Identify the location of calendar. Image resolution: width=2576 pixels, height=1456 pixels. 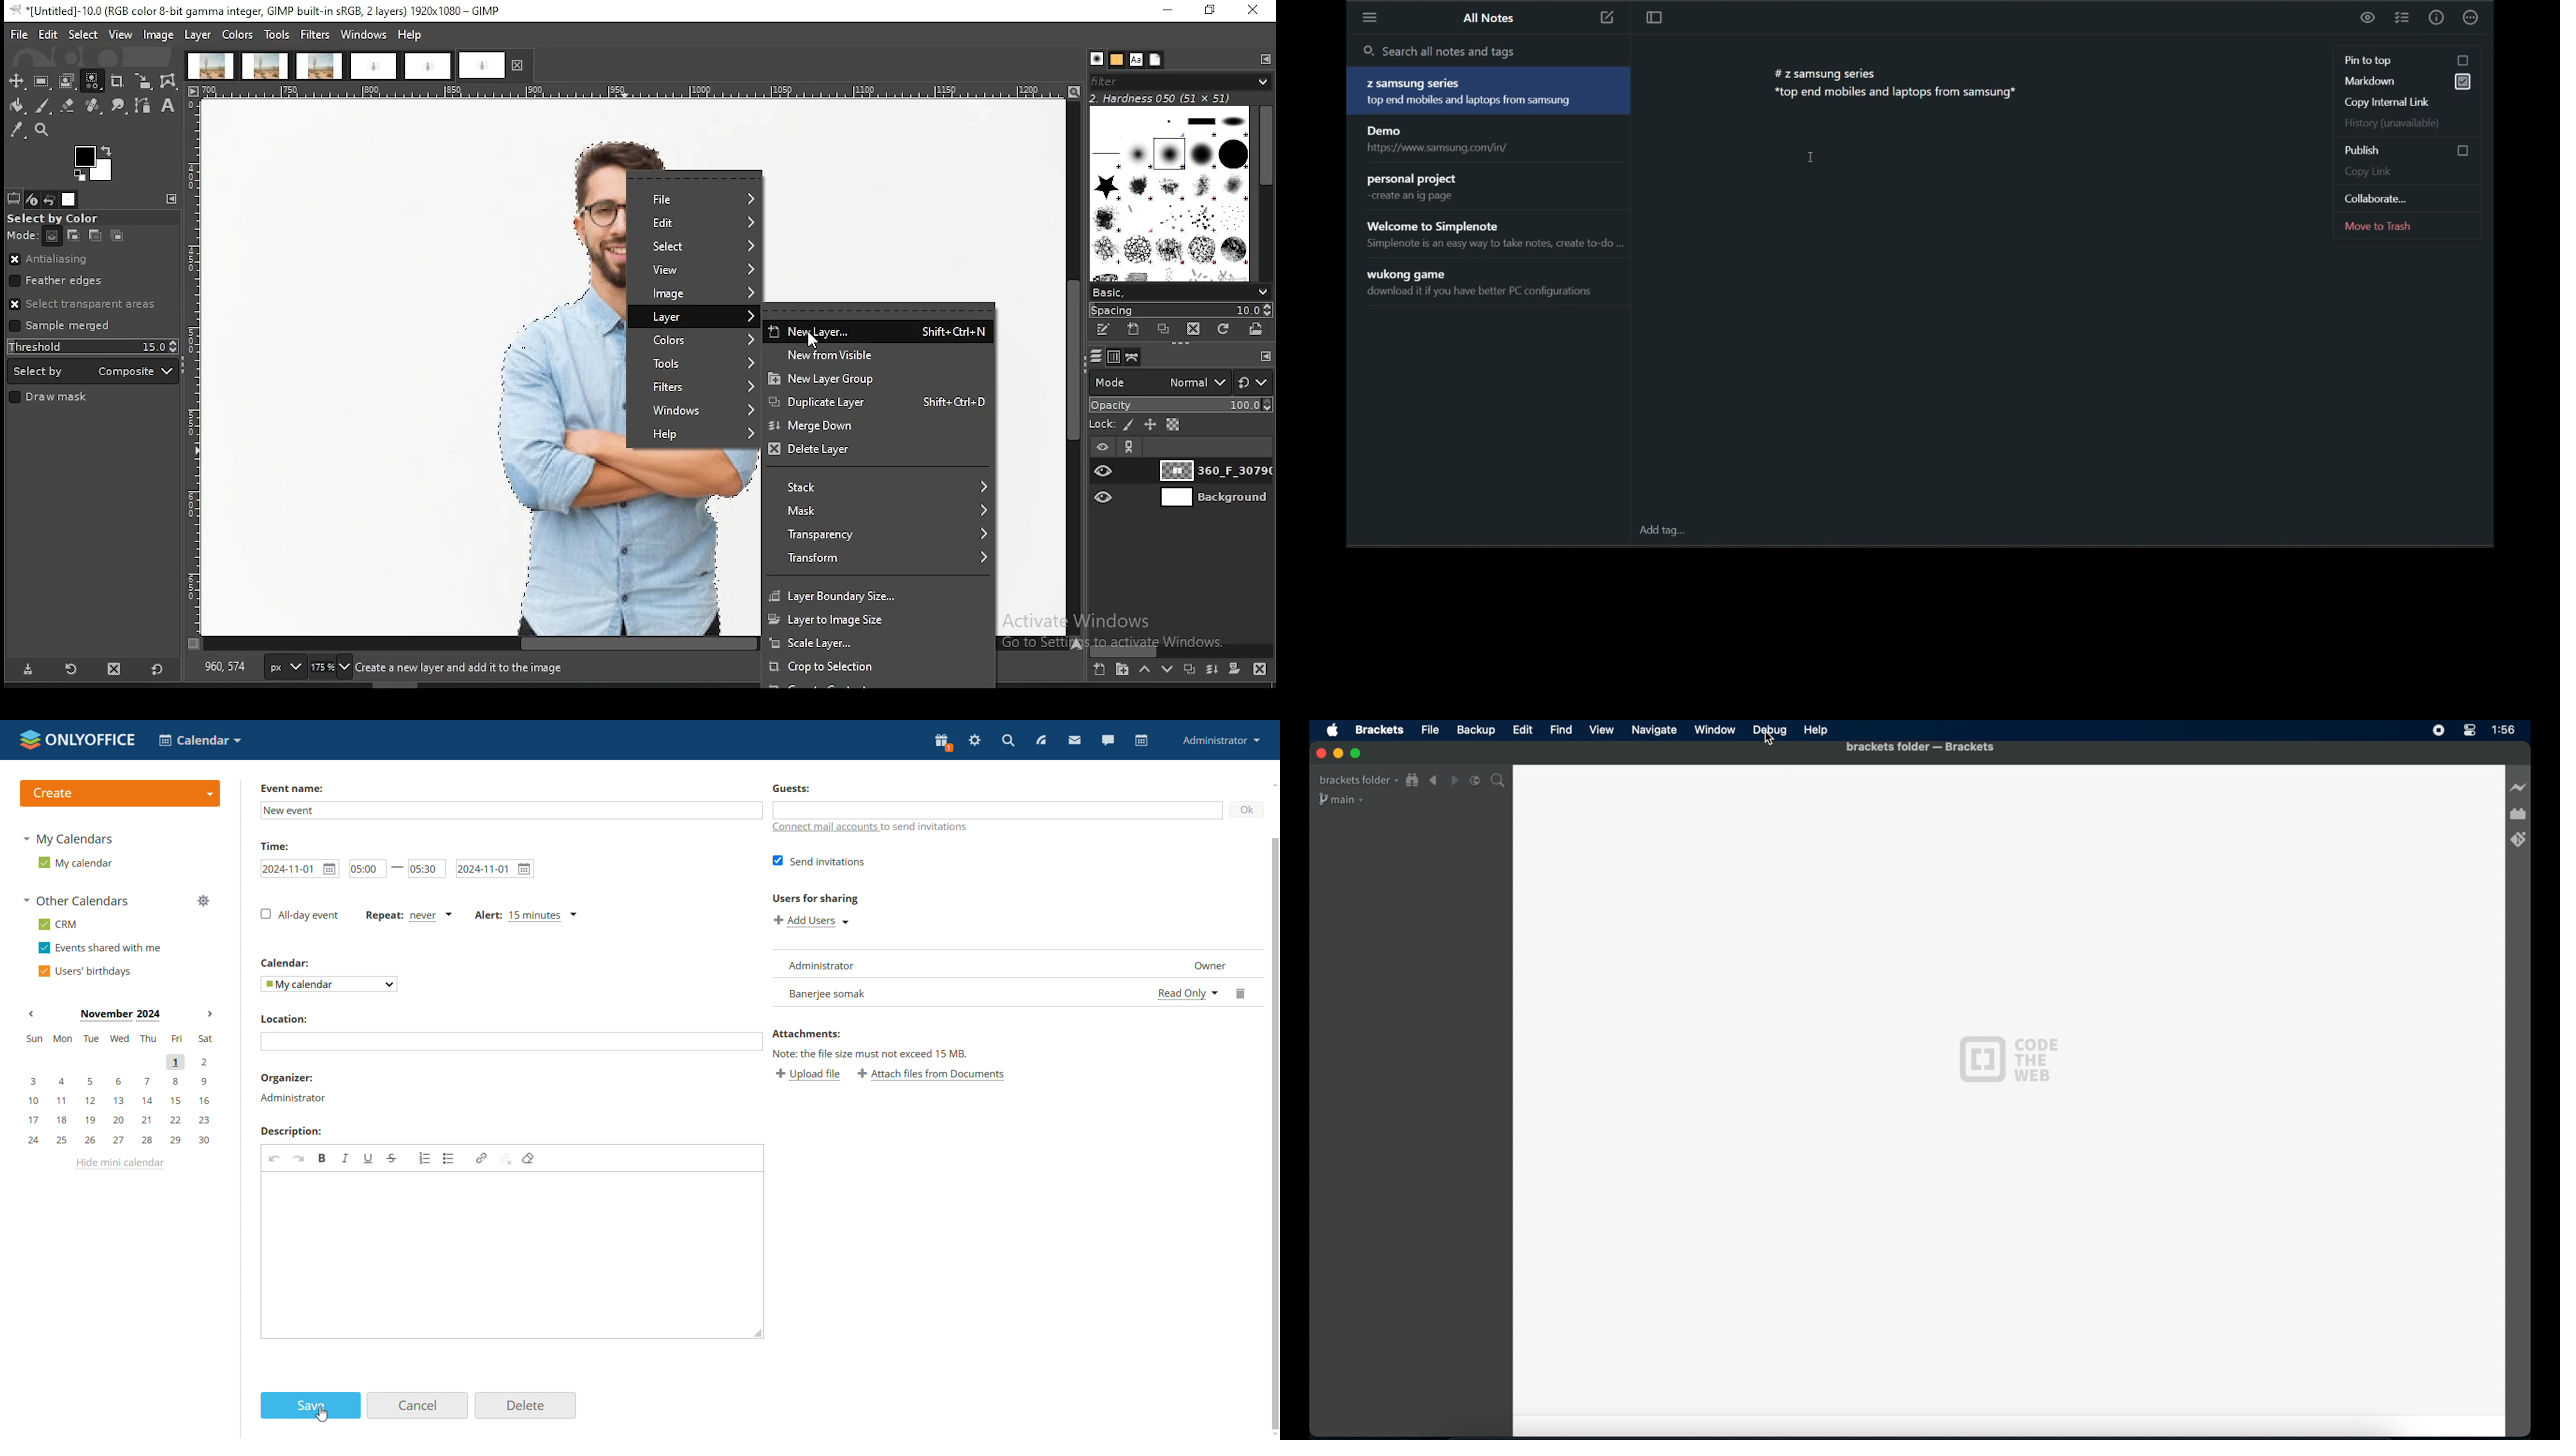
(1141, 741).